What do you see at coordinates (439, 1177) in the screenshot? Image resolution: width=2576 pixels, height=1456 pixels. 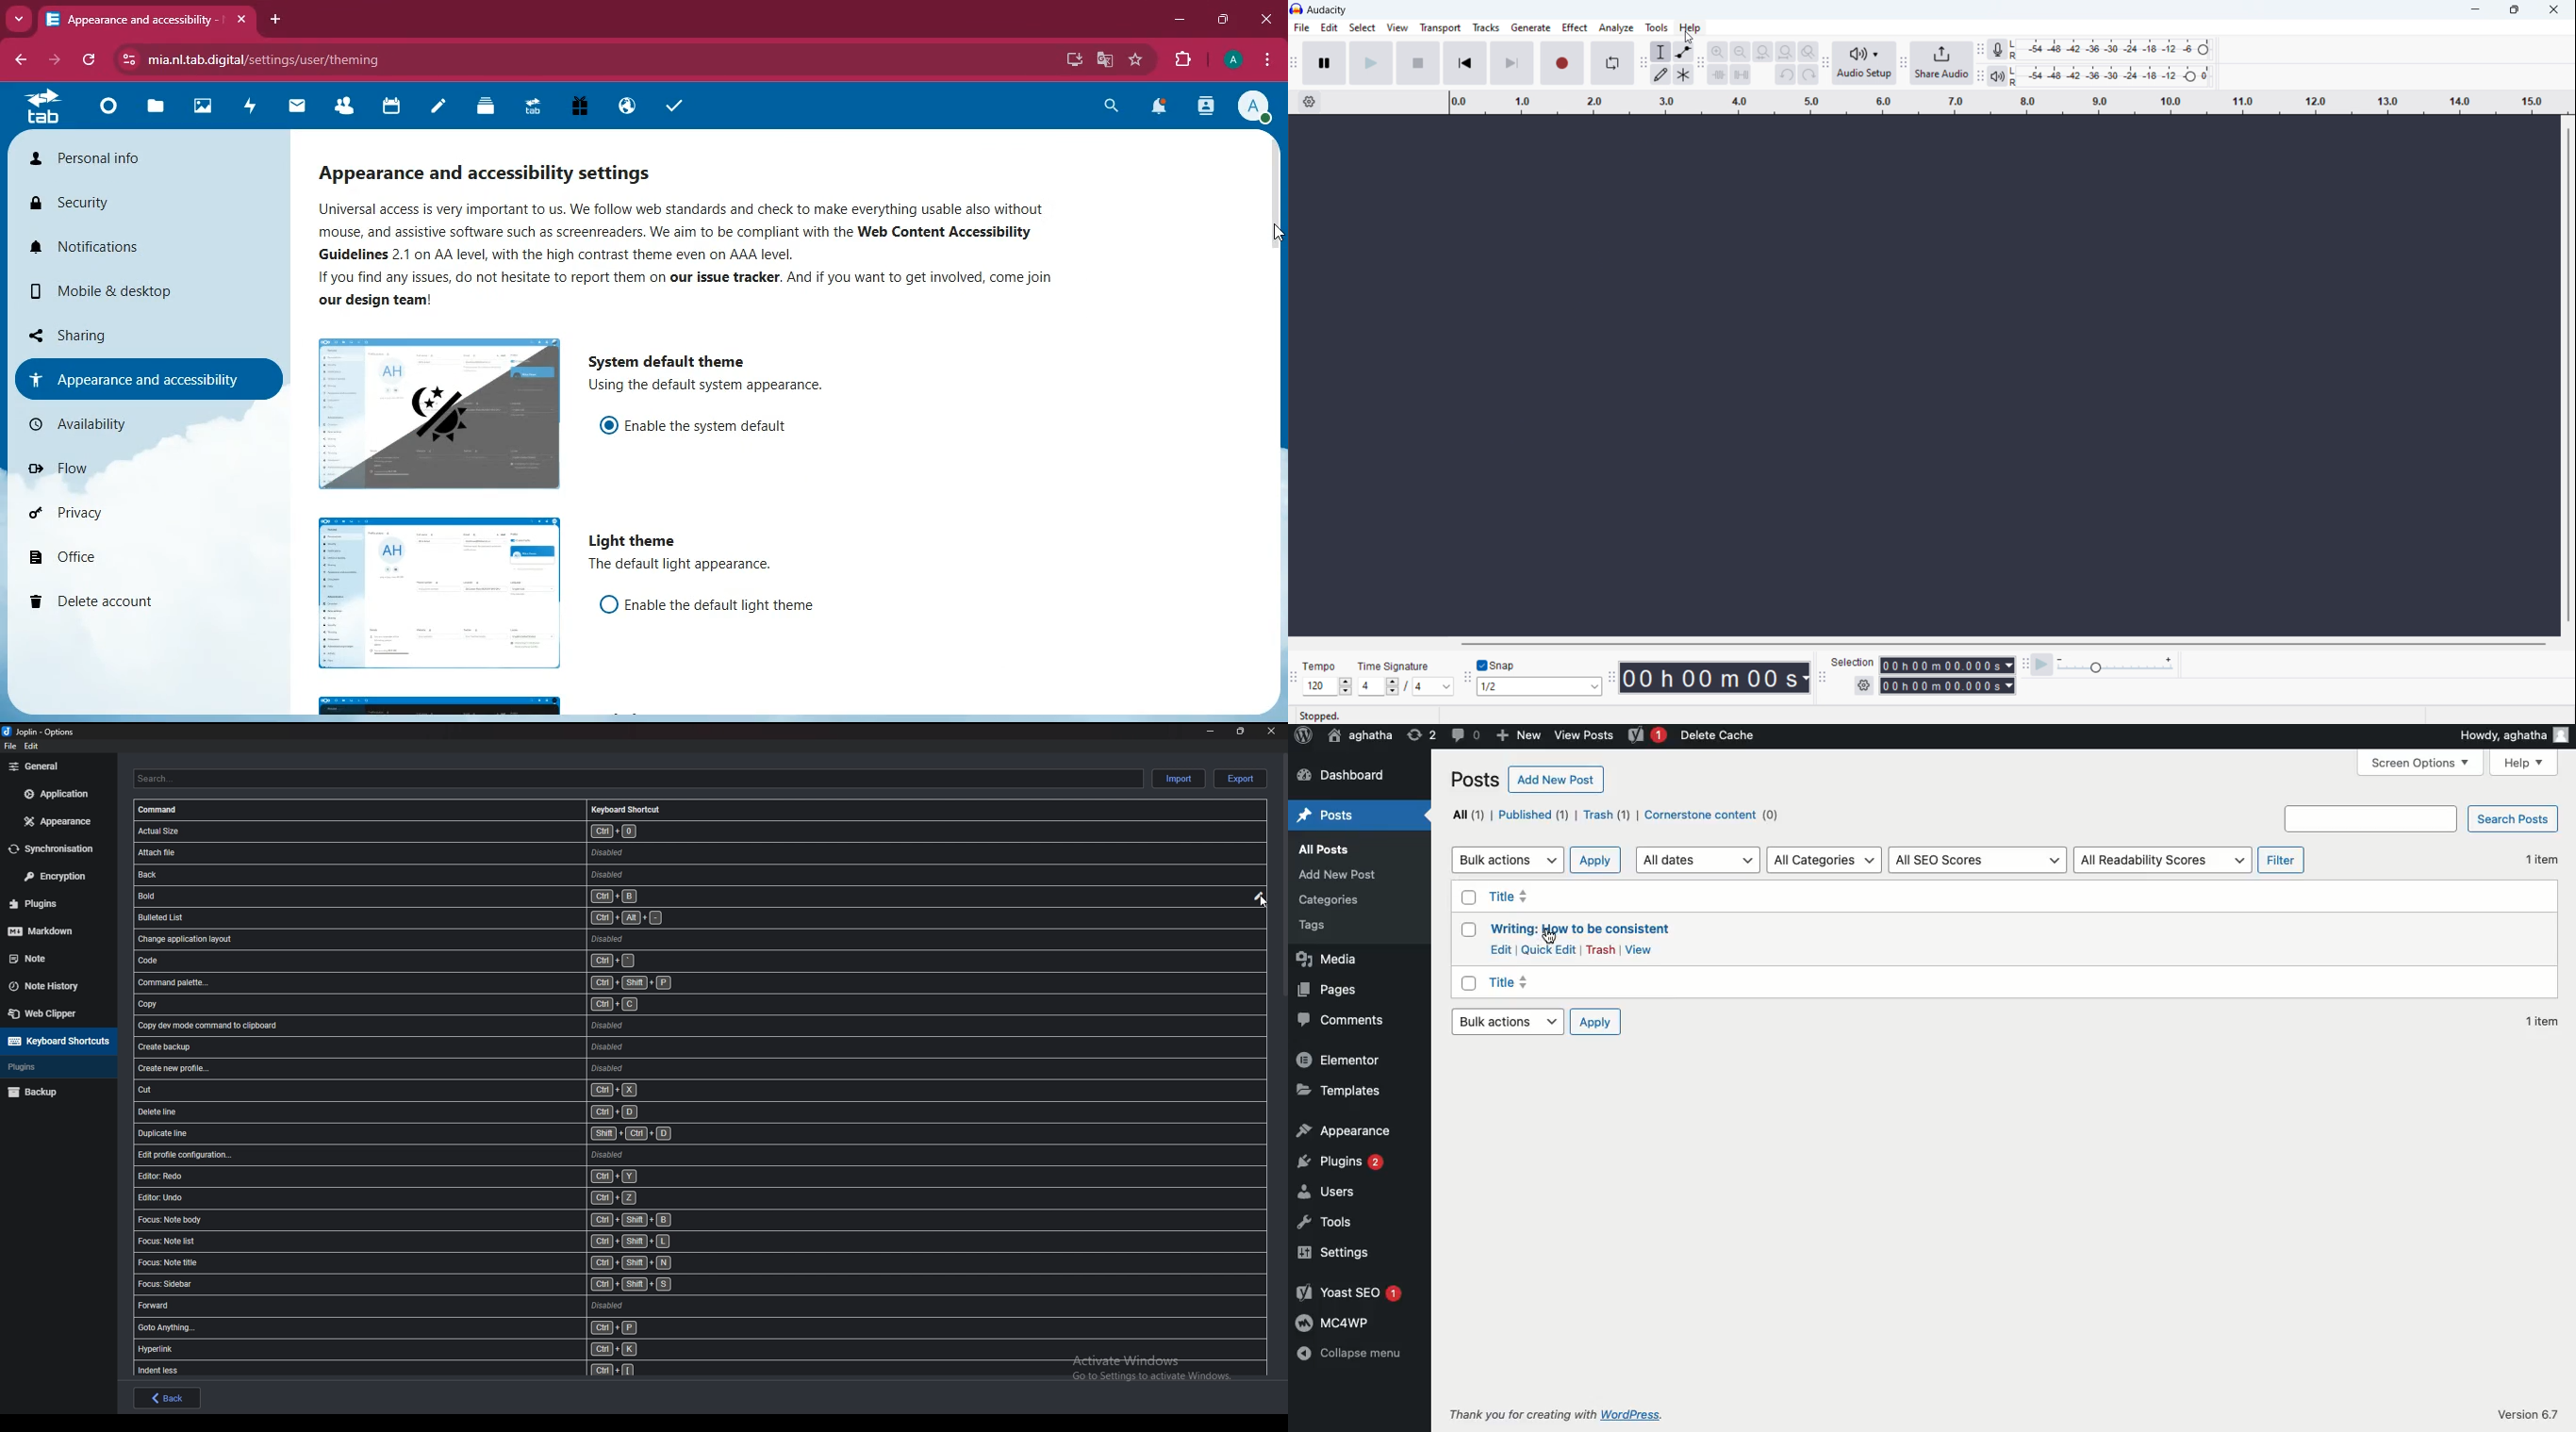 I see `shortcut` at bounding box center [439, 1177].